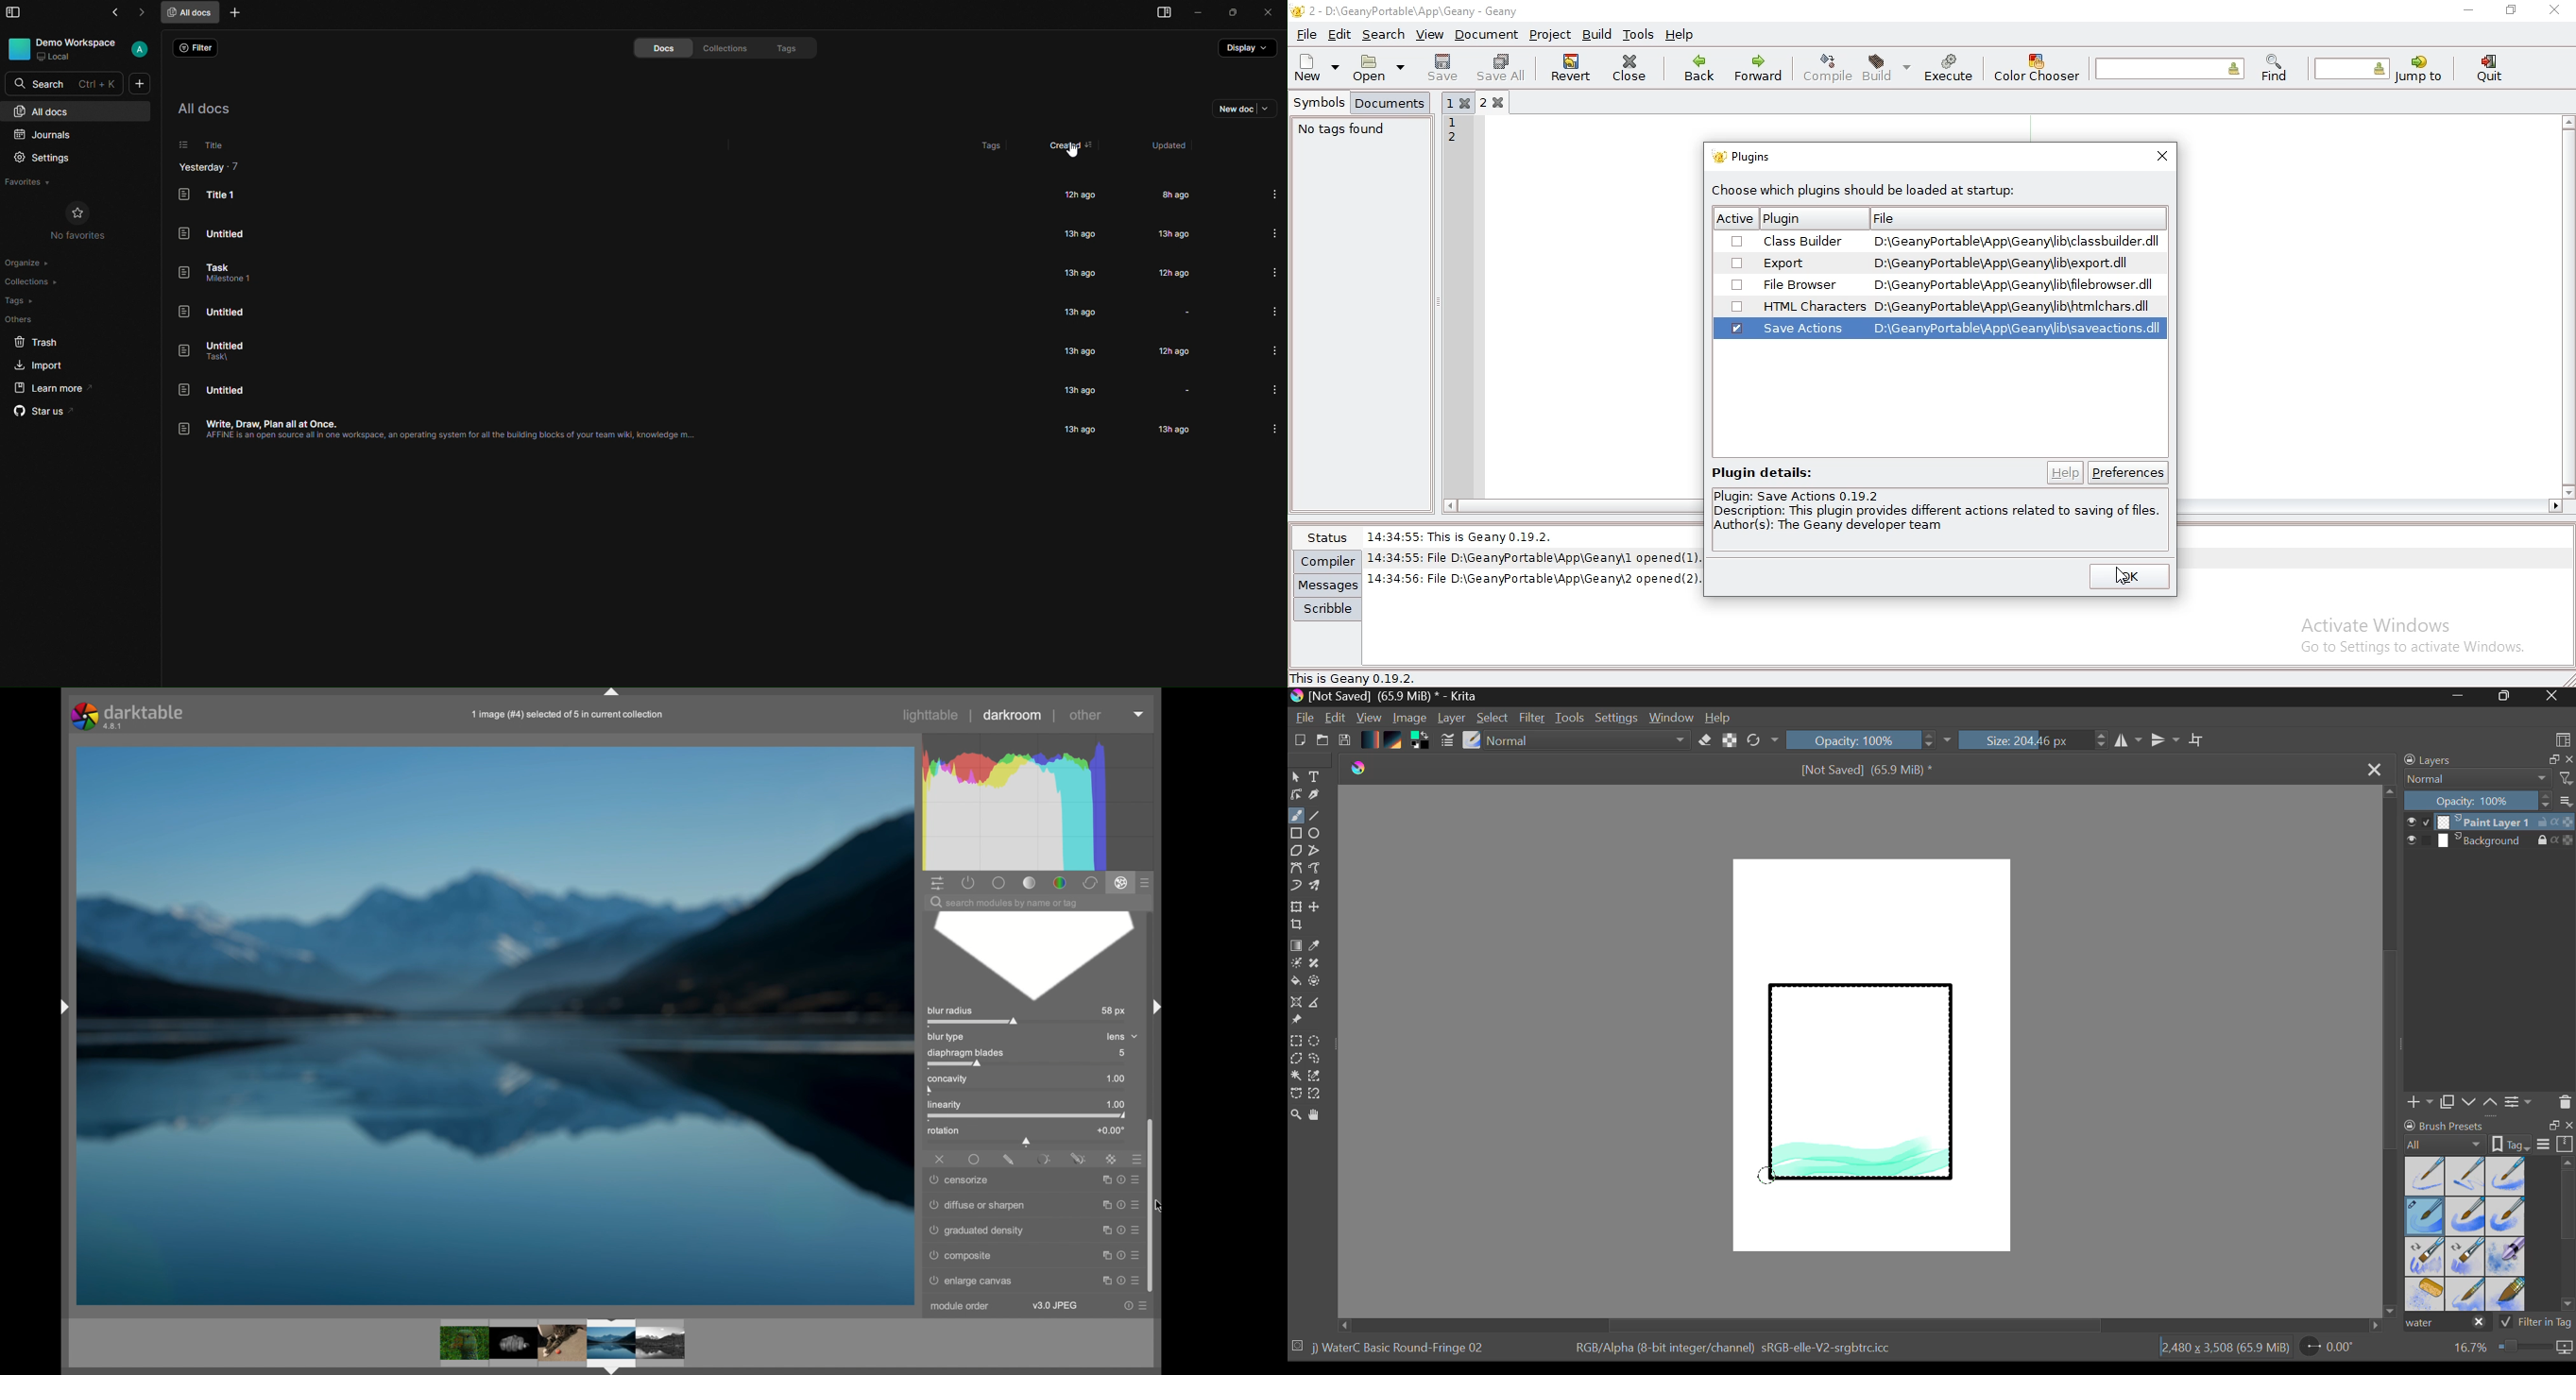 The height and width of the screenshot is (1400, 2576). Describe the element at coordinates (1421, 741) in the screenshot. I see `Colors in use` at that location.